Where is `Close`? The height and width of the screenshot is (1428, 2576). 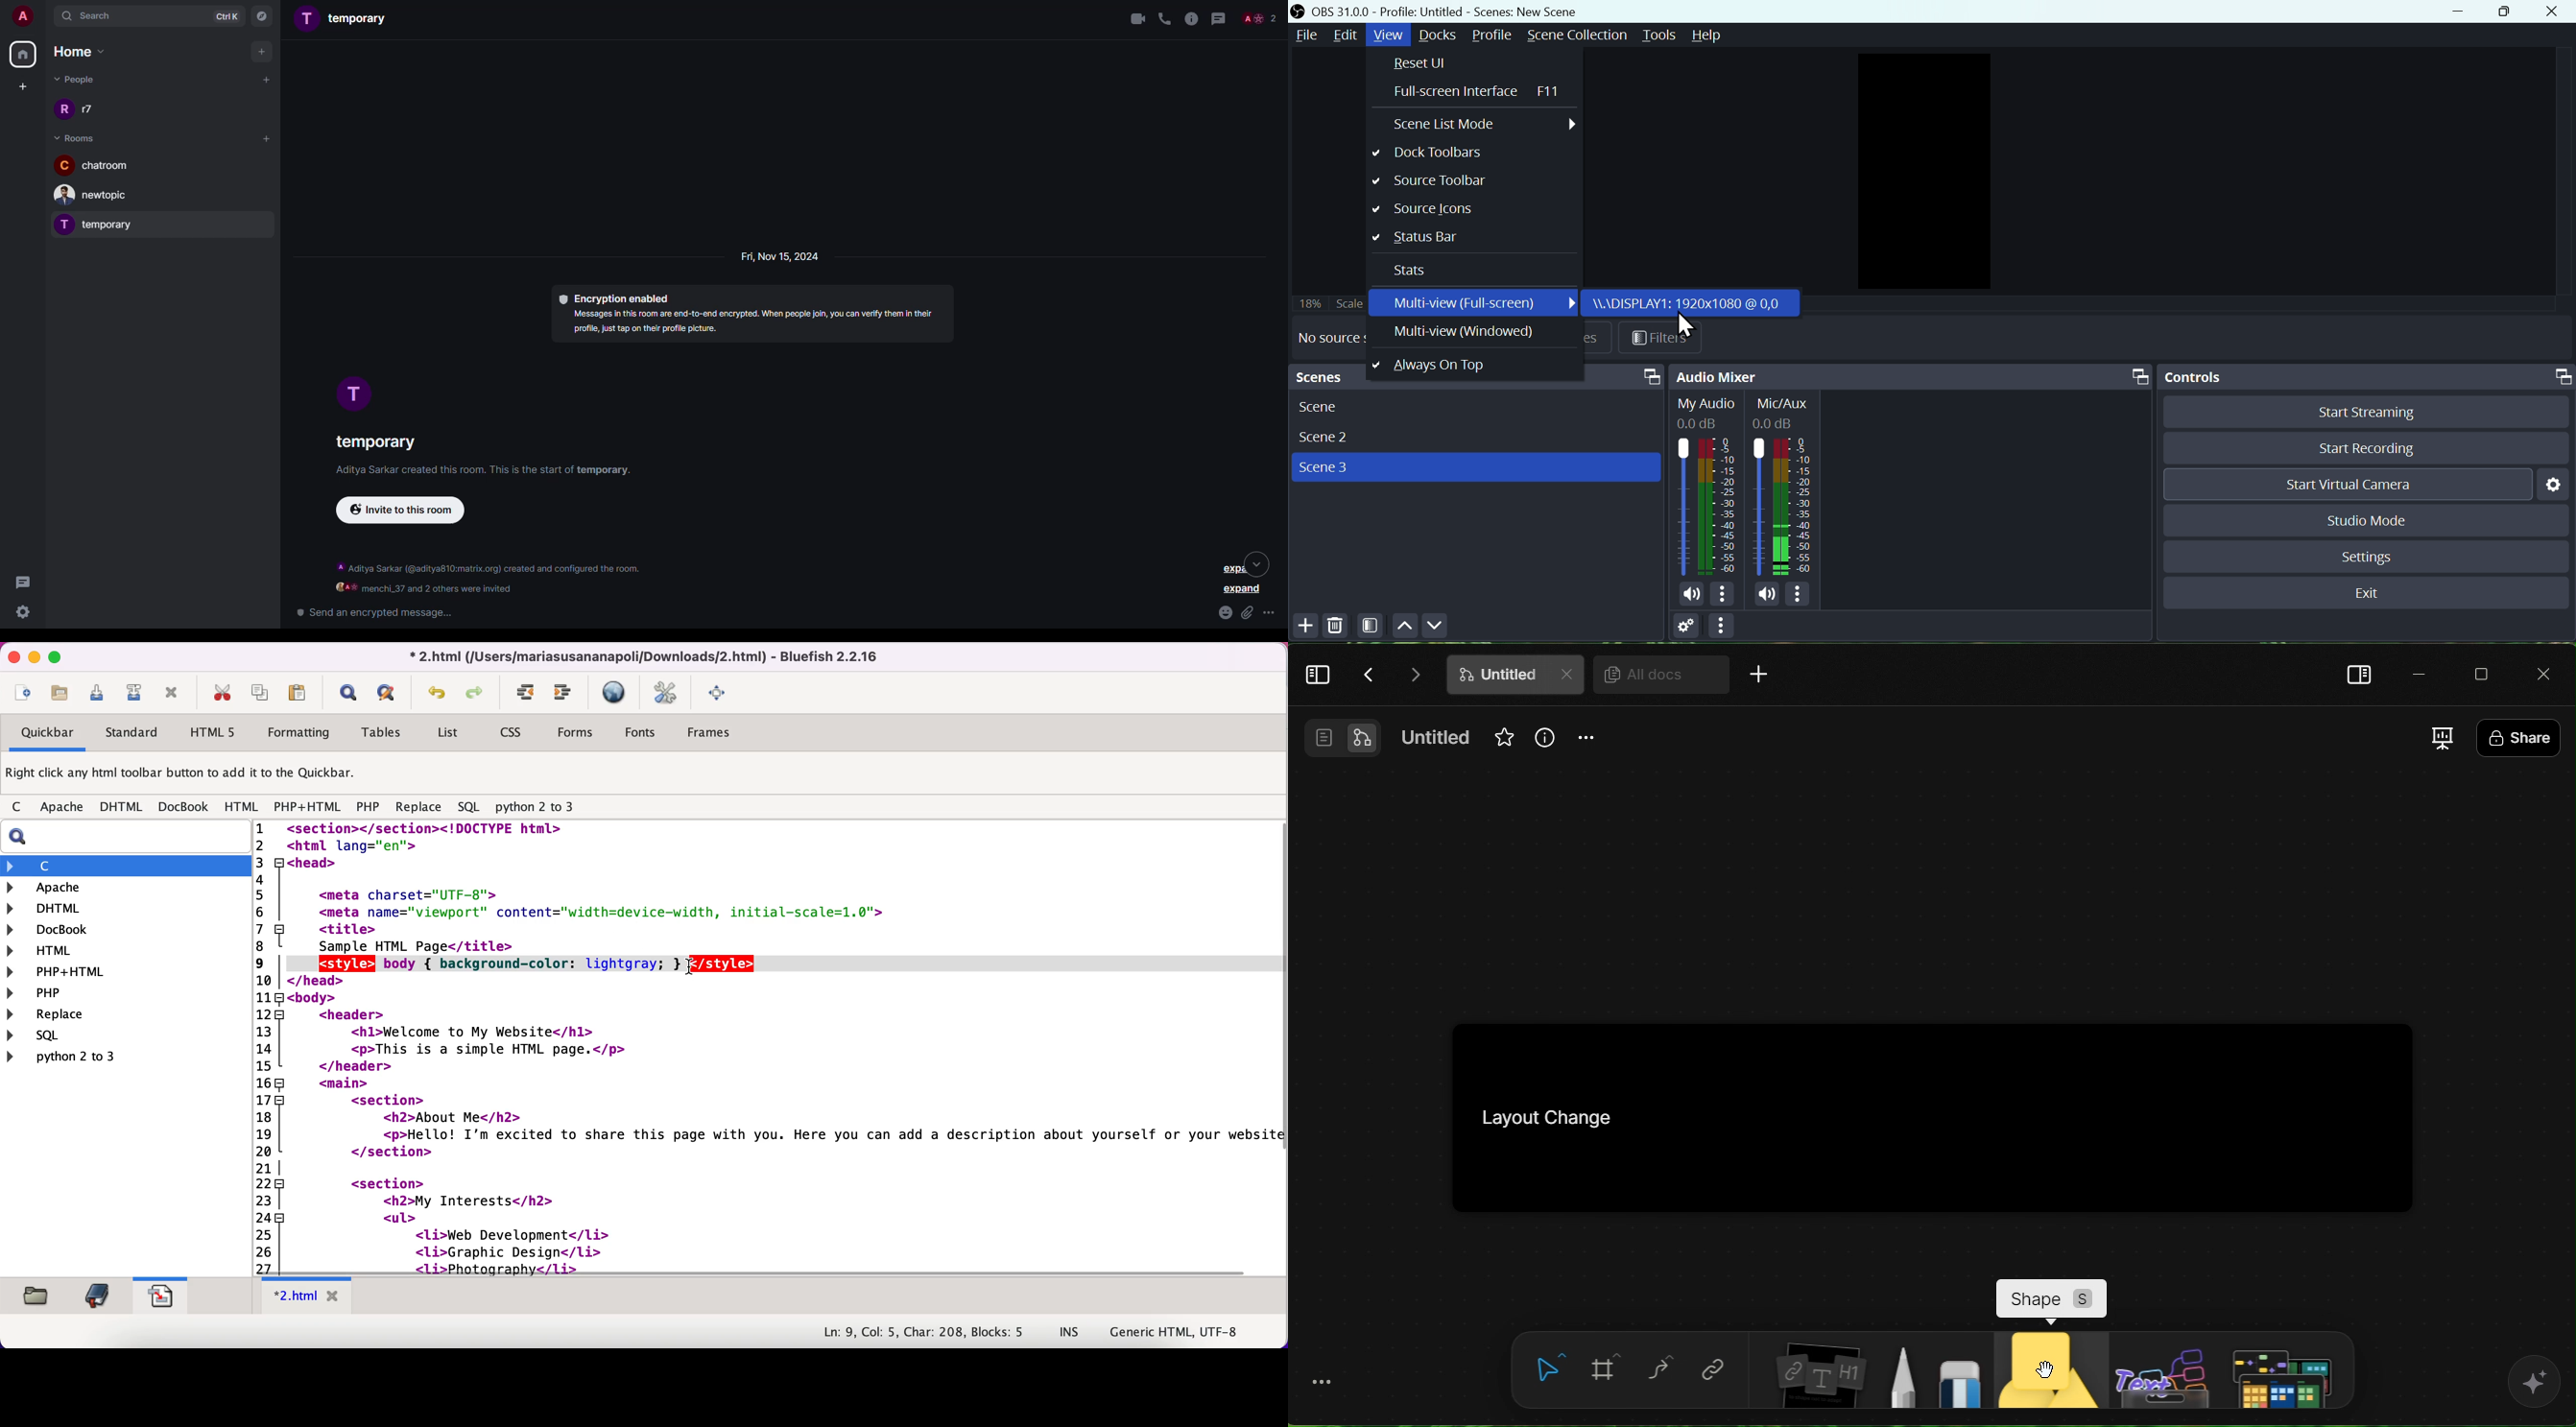
Close is located at coordinates (2555, 12).